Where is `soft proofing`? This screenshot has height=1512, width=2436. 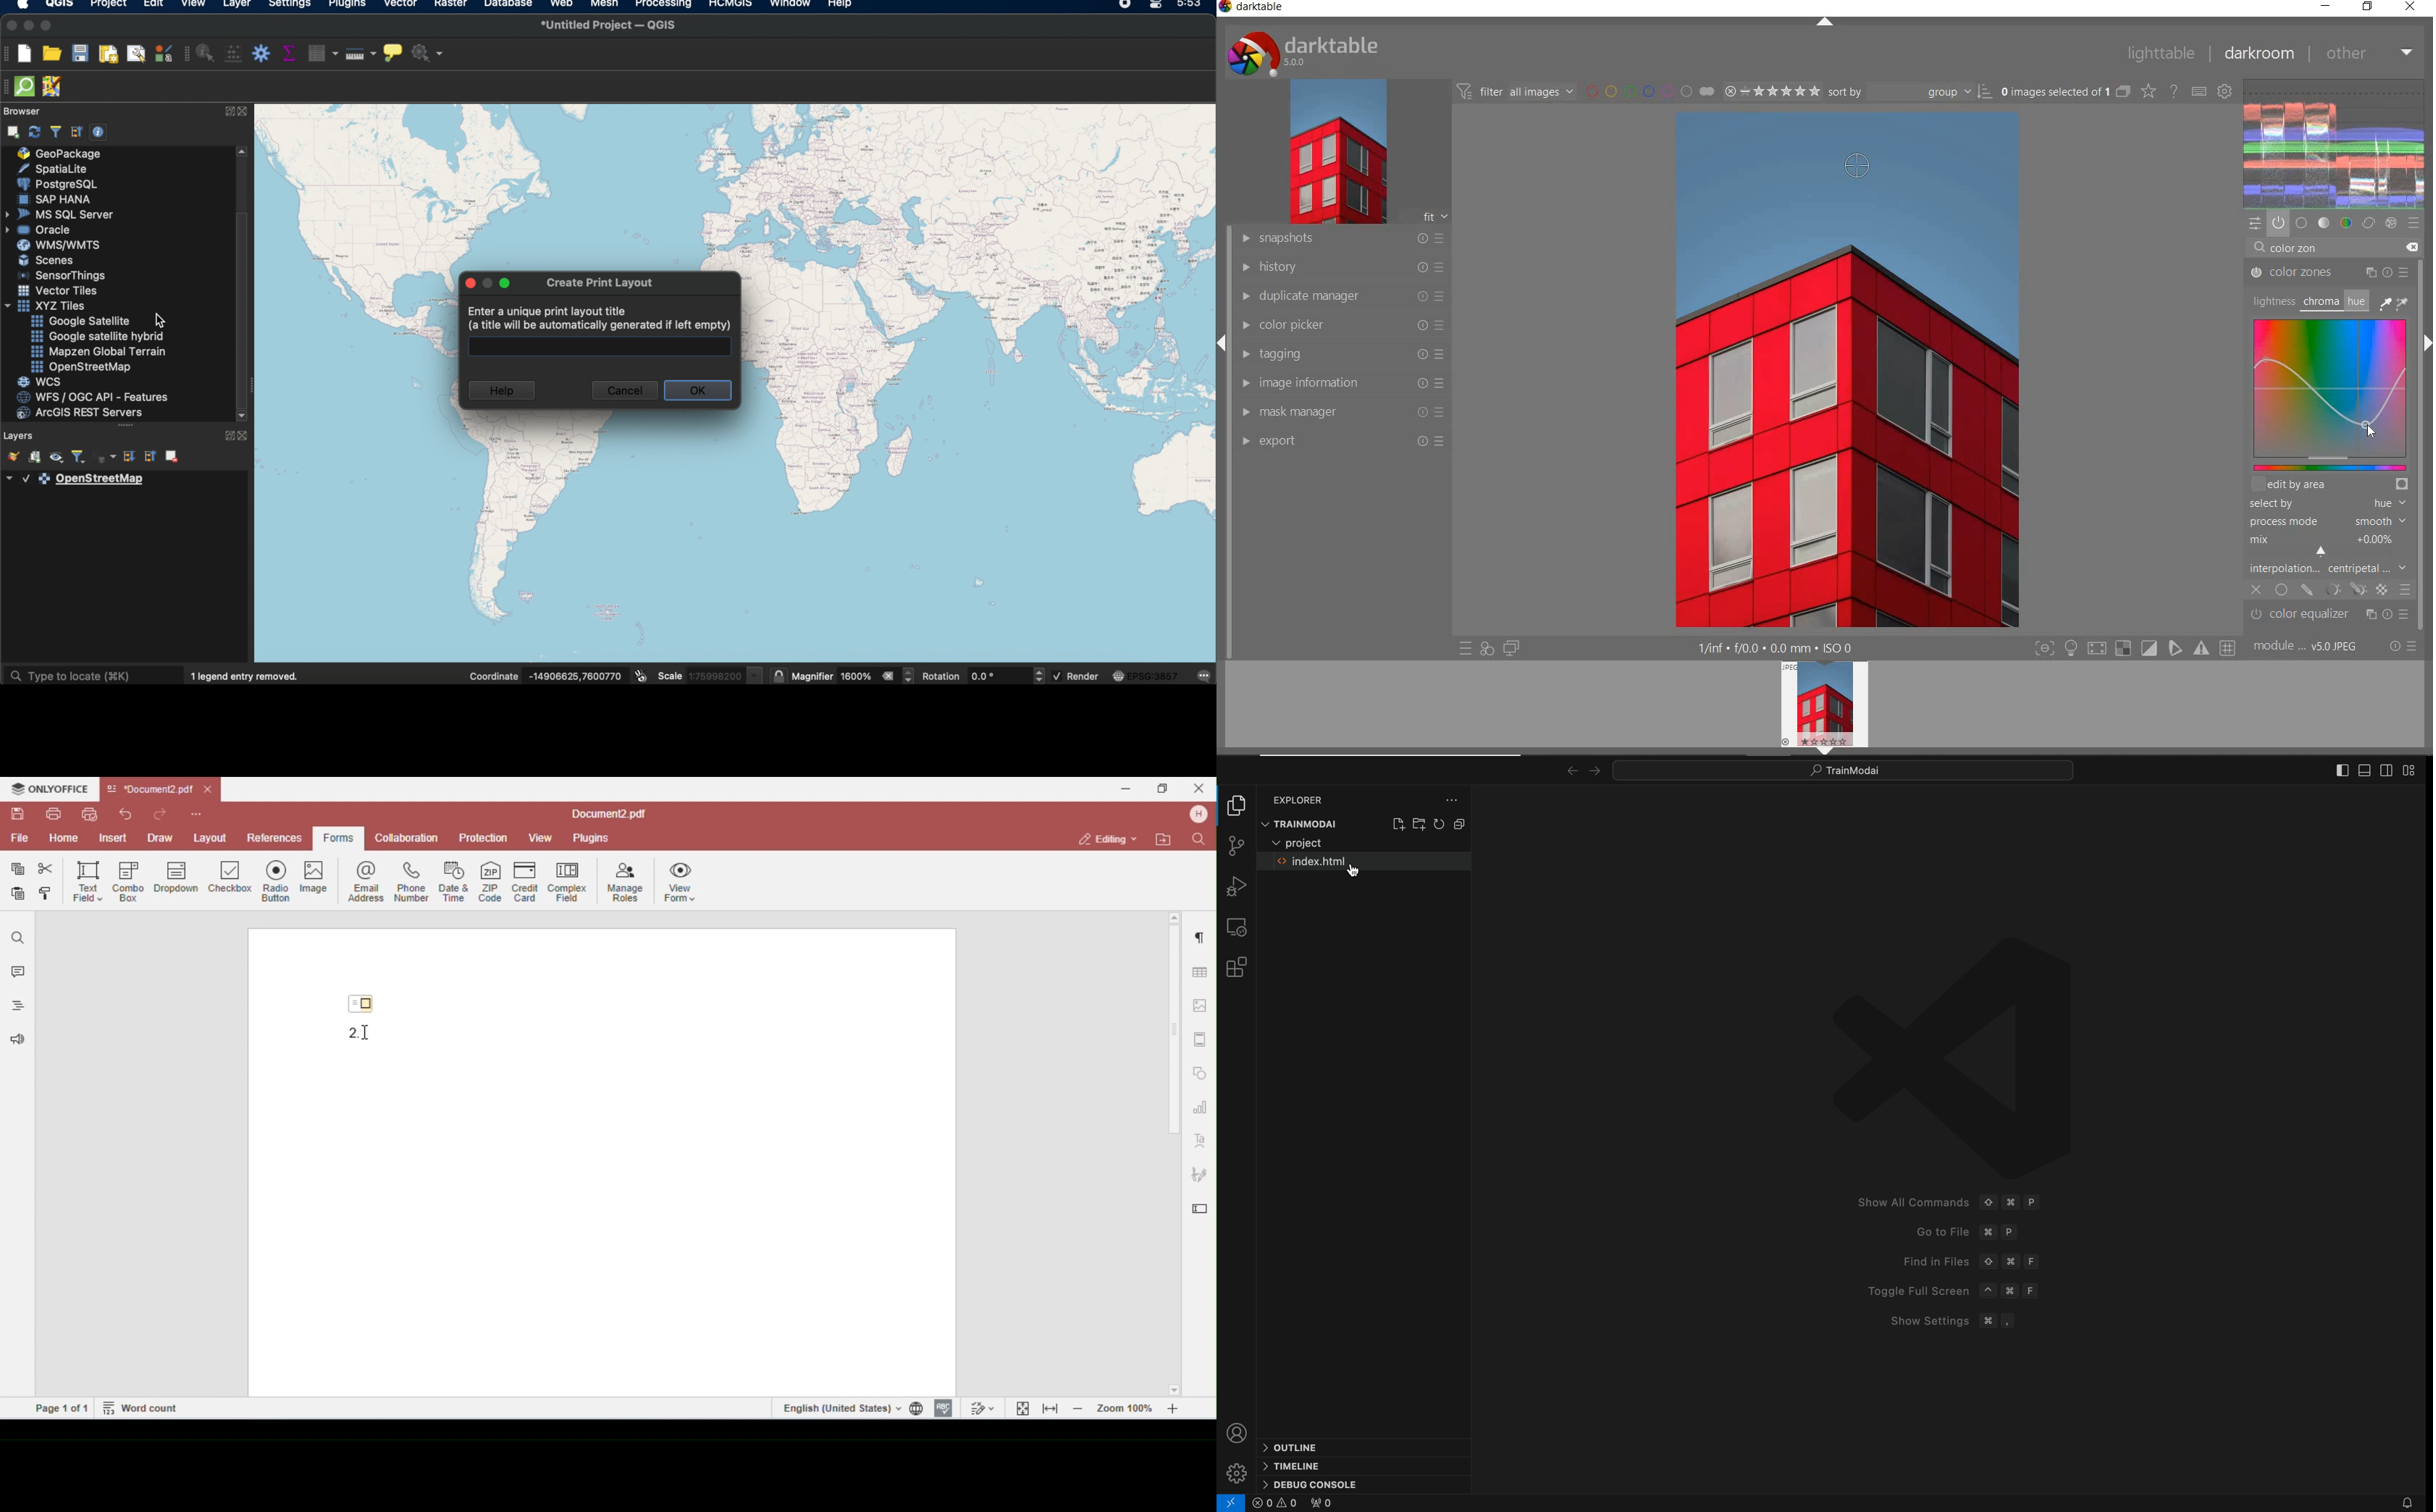
soft proofing is located at coordinates (2150, 648).